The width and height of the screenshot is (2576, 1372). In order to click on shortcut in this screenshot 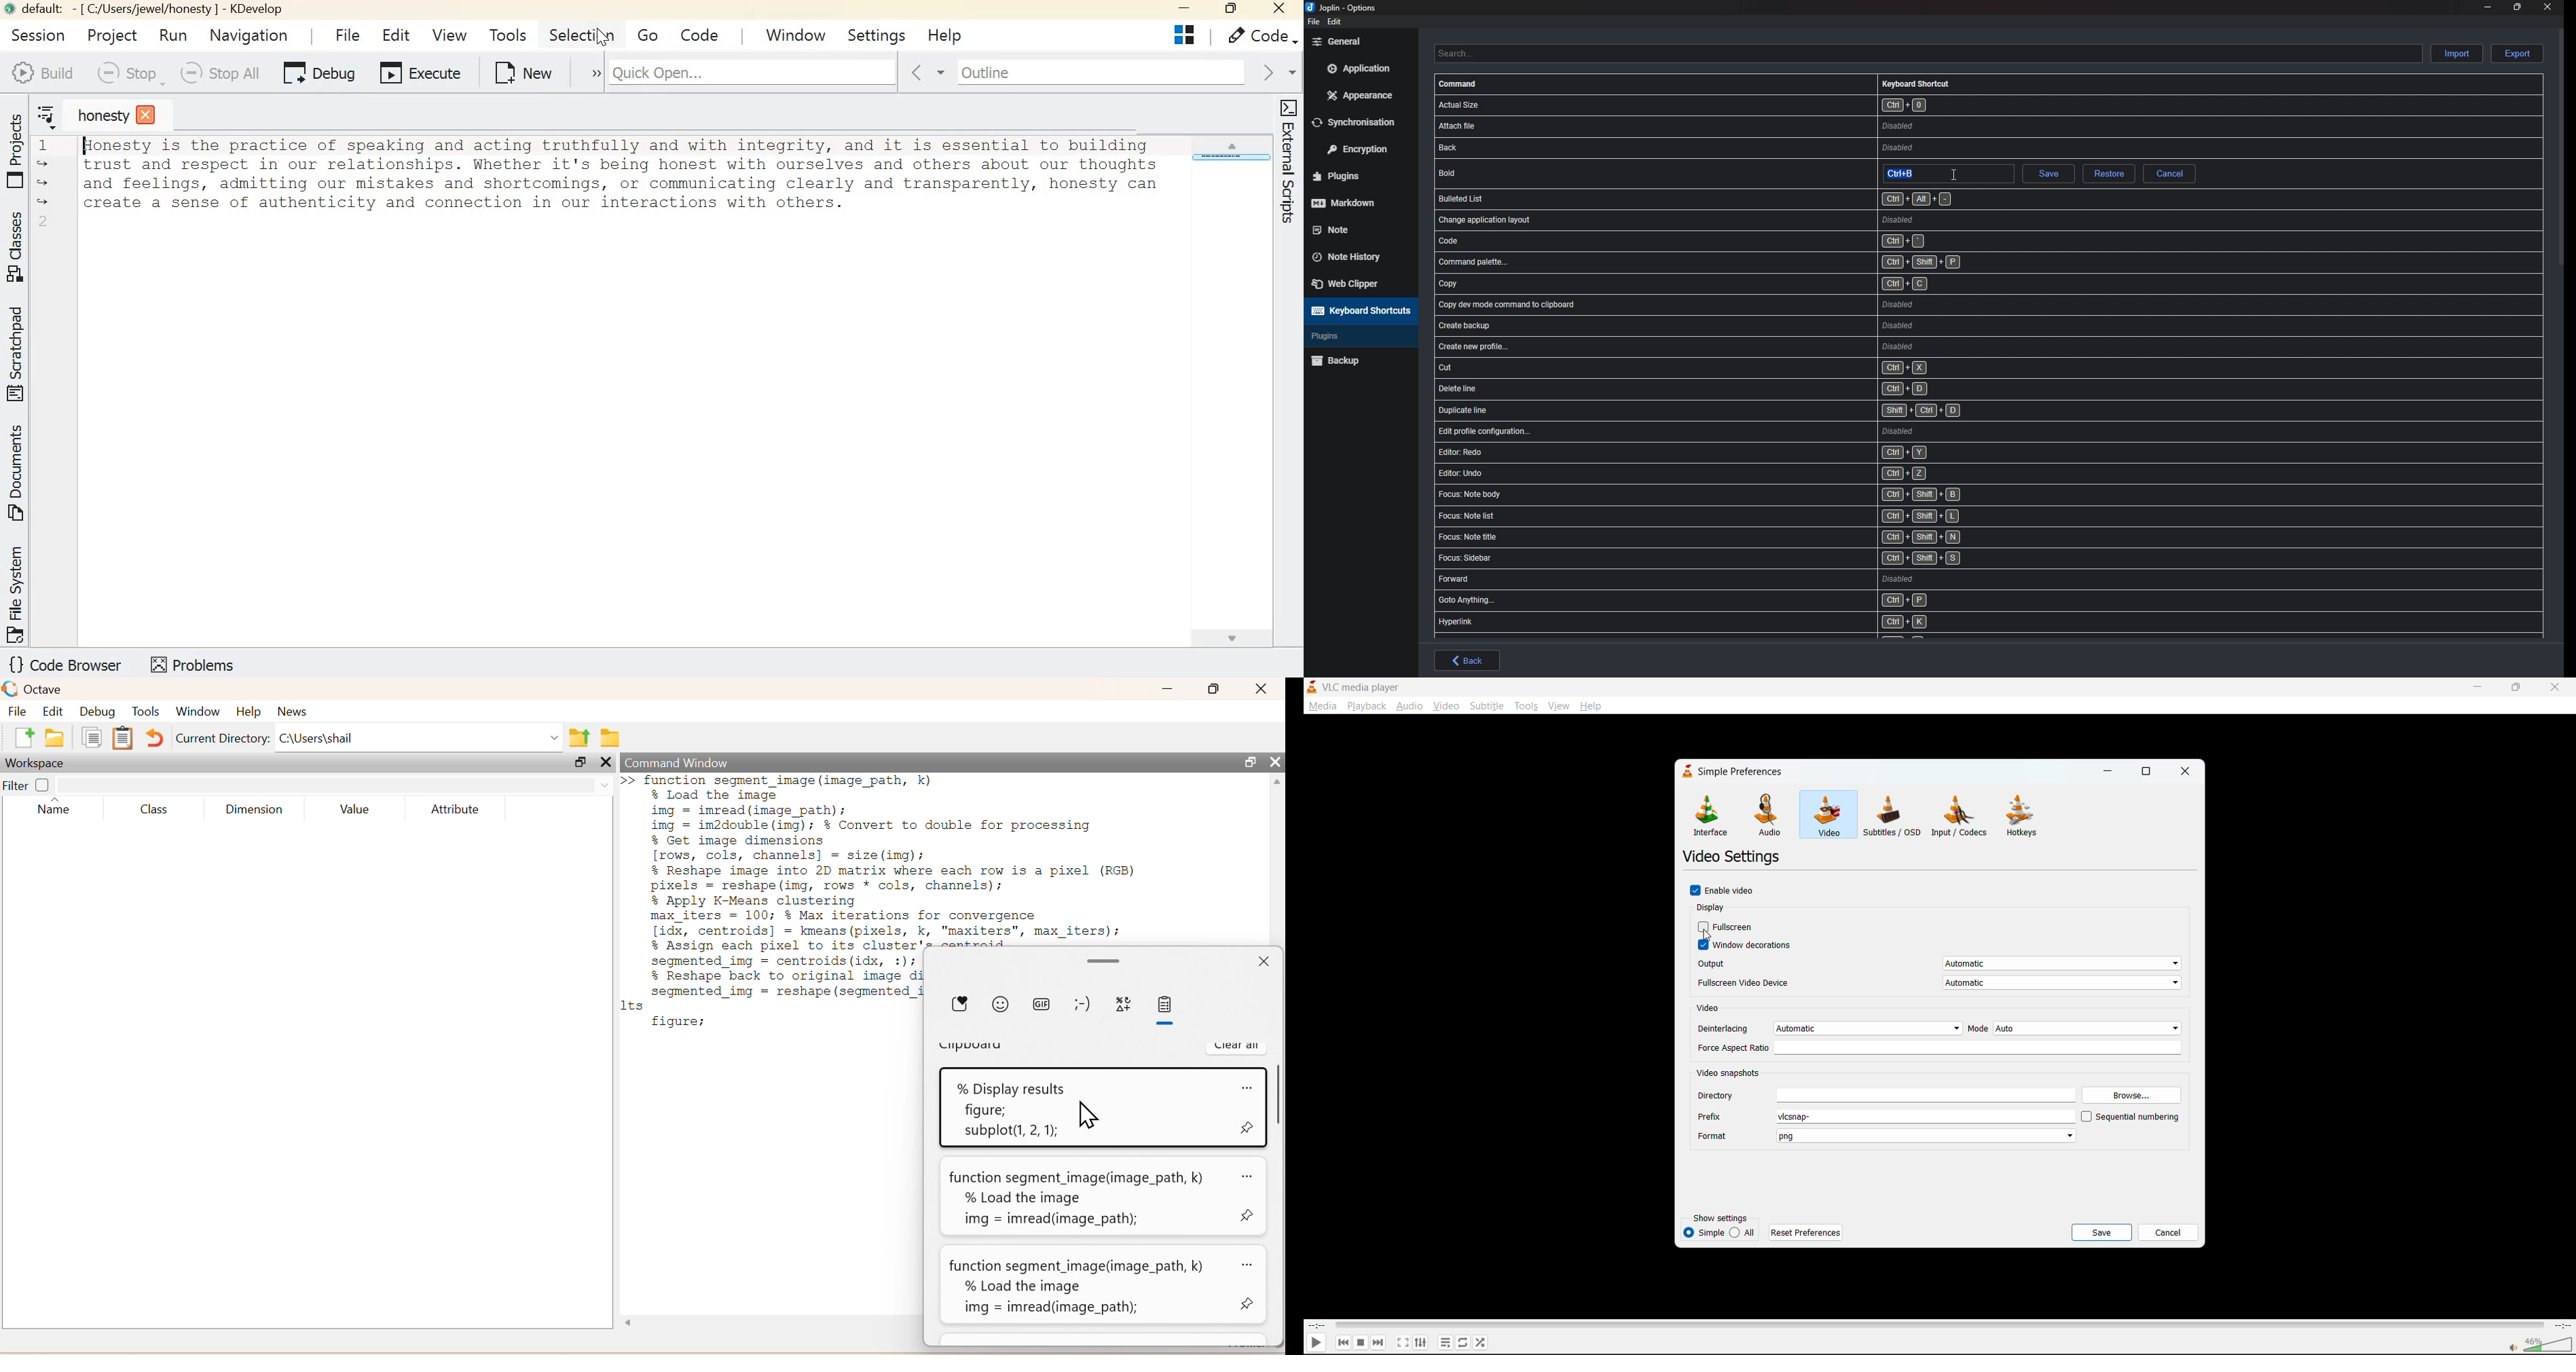, I will do `click(1735, 518)`.